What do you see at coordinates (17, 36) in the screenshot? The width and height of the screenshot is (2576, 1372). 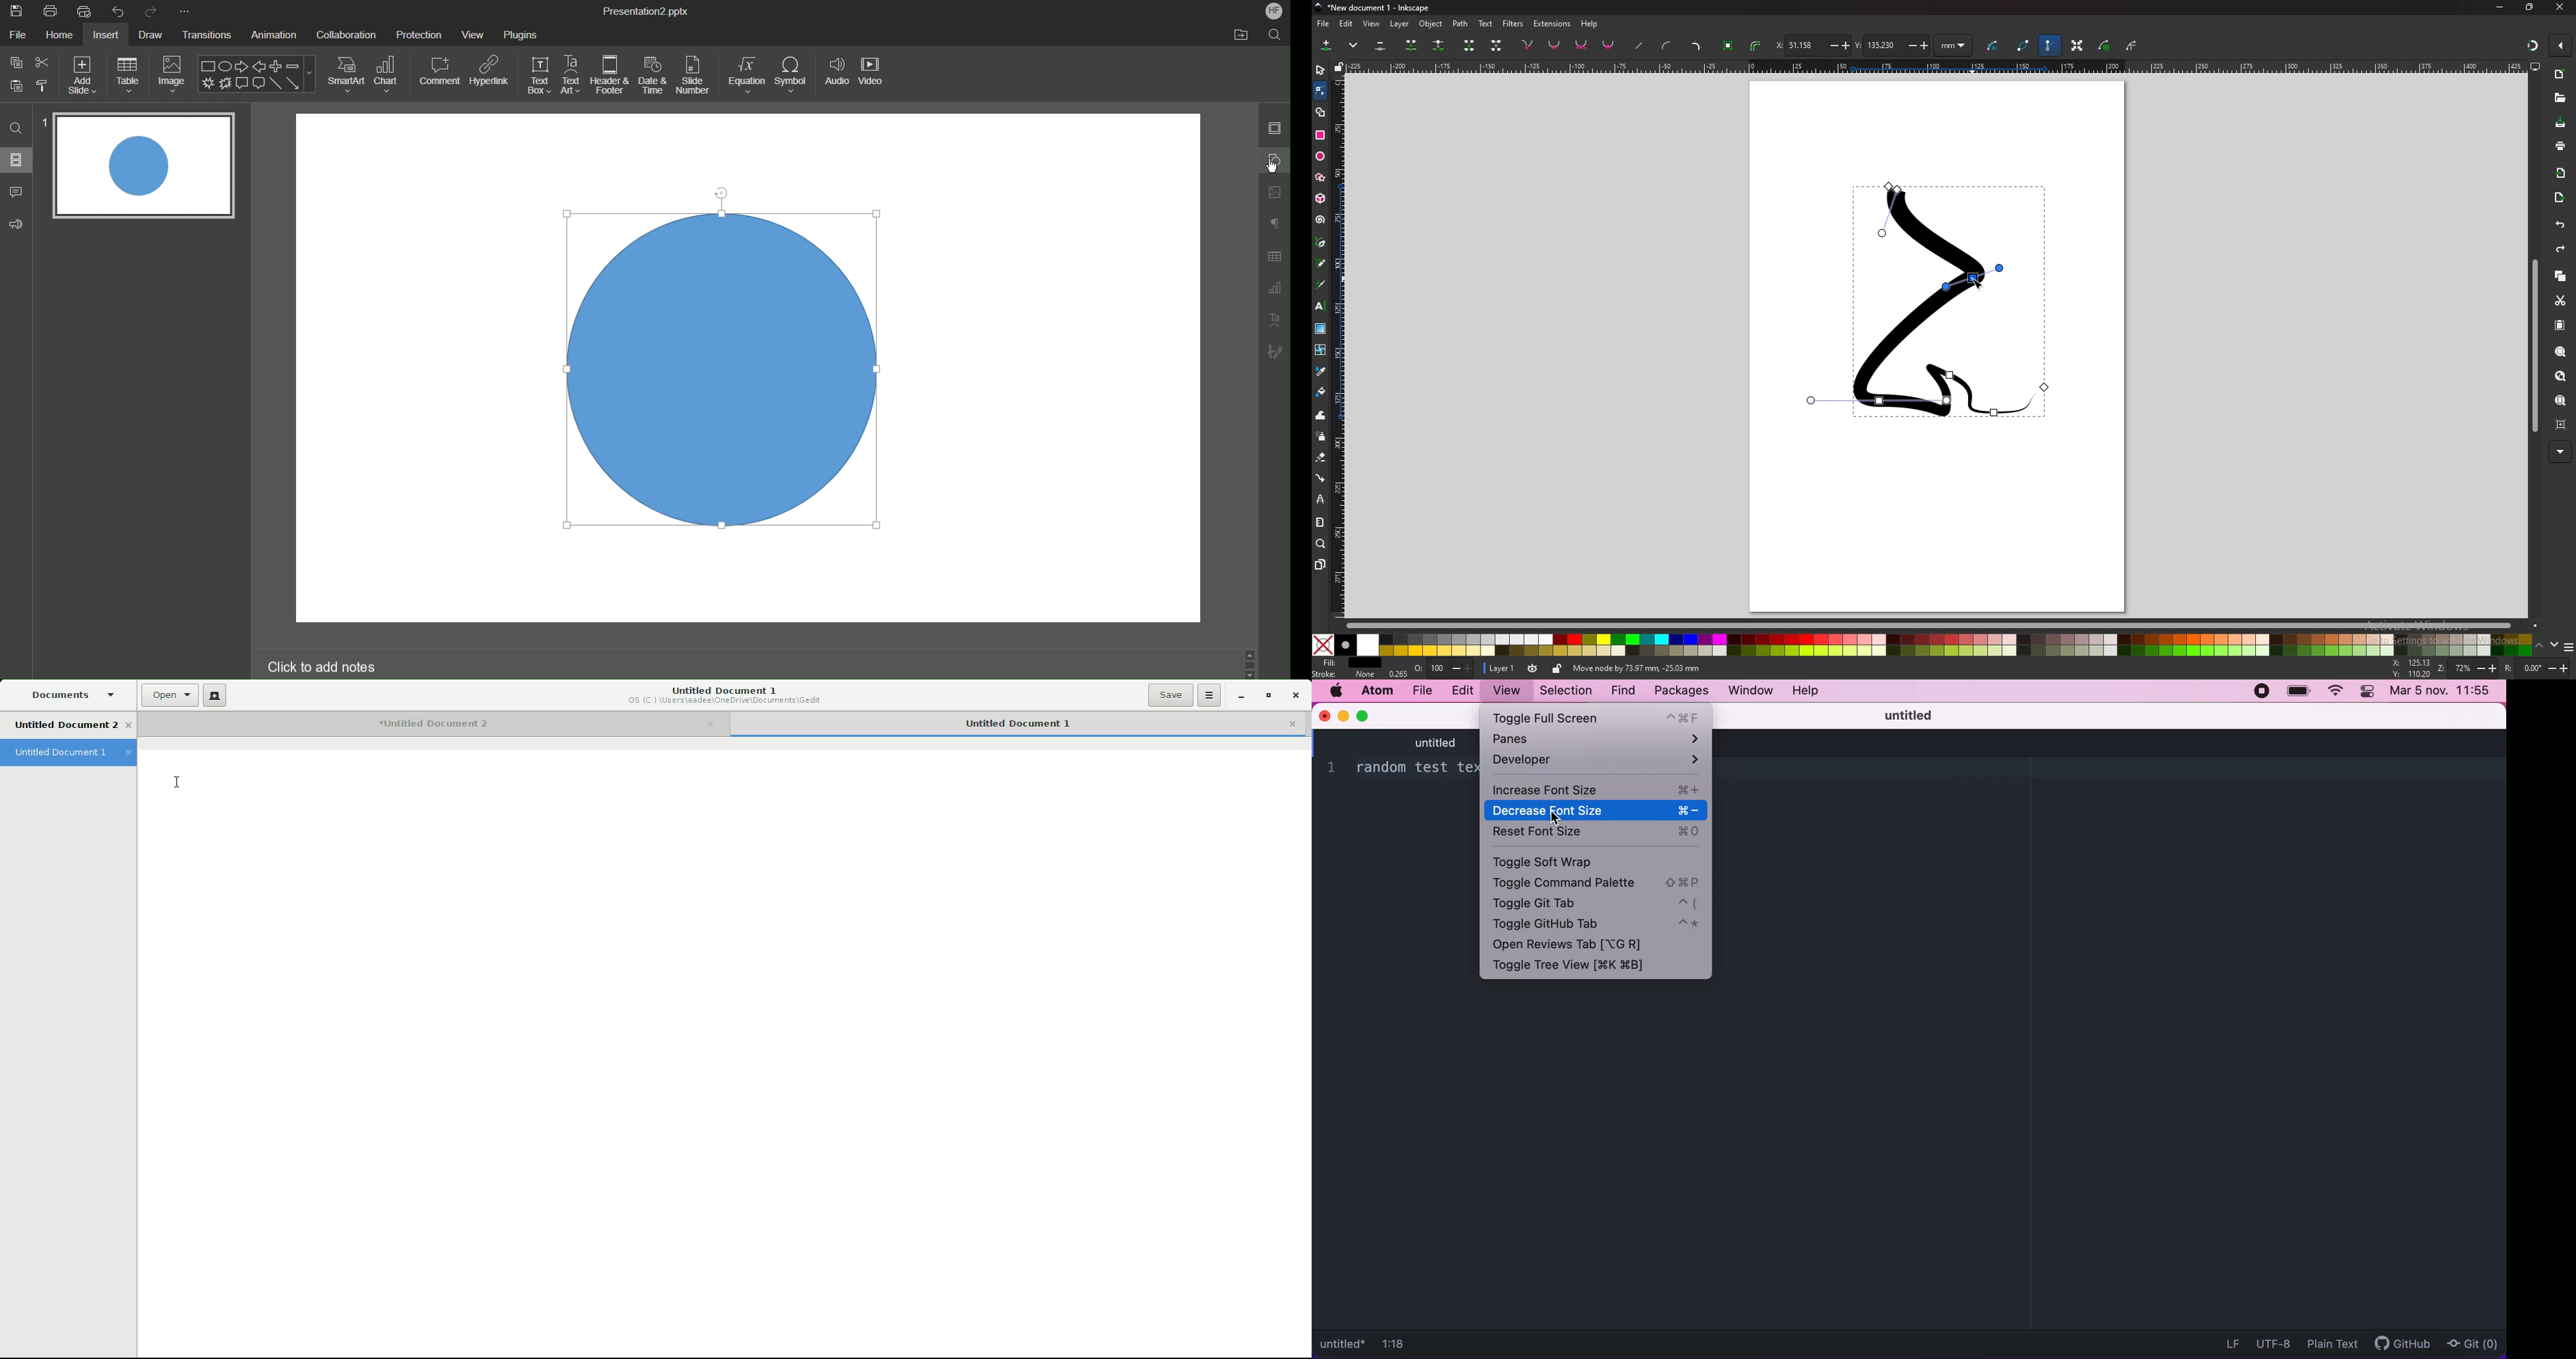 I see `File` at bounding box center [17, 36].